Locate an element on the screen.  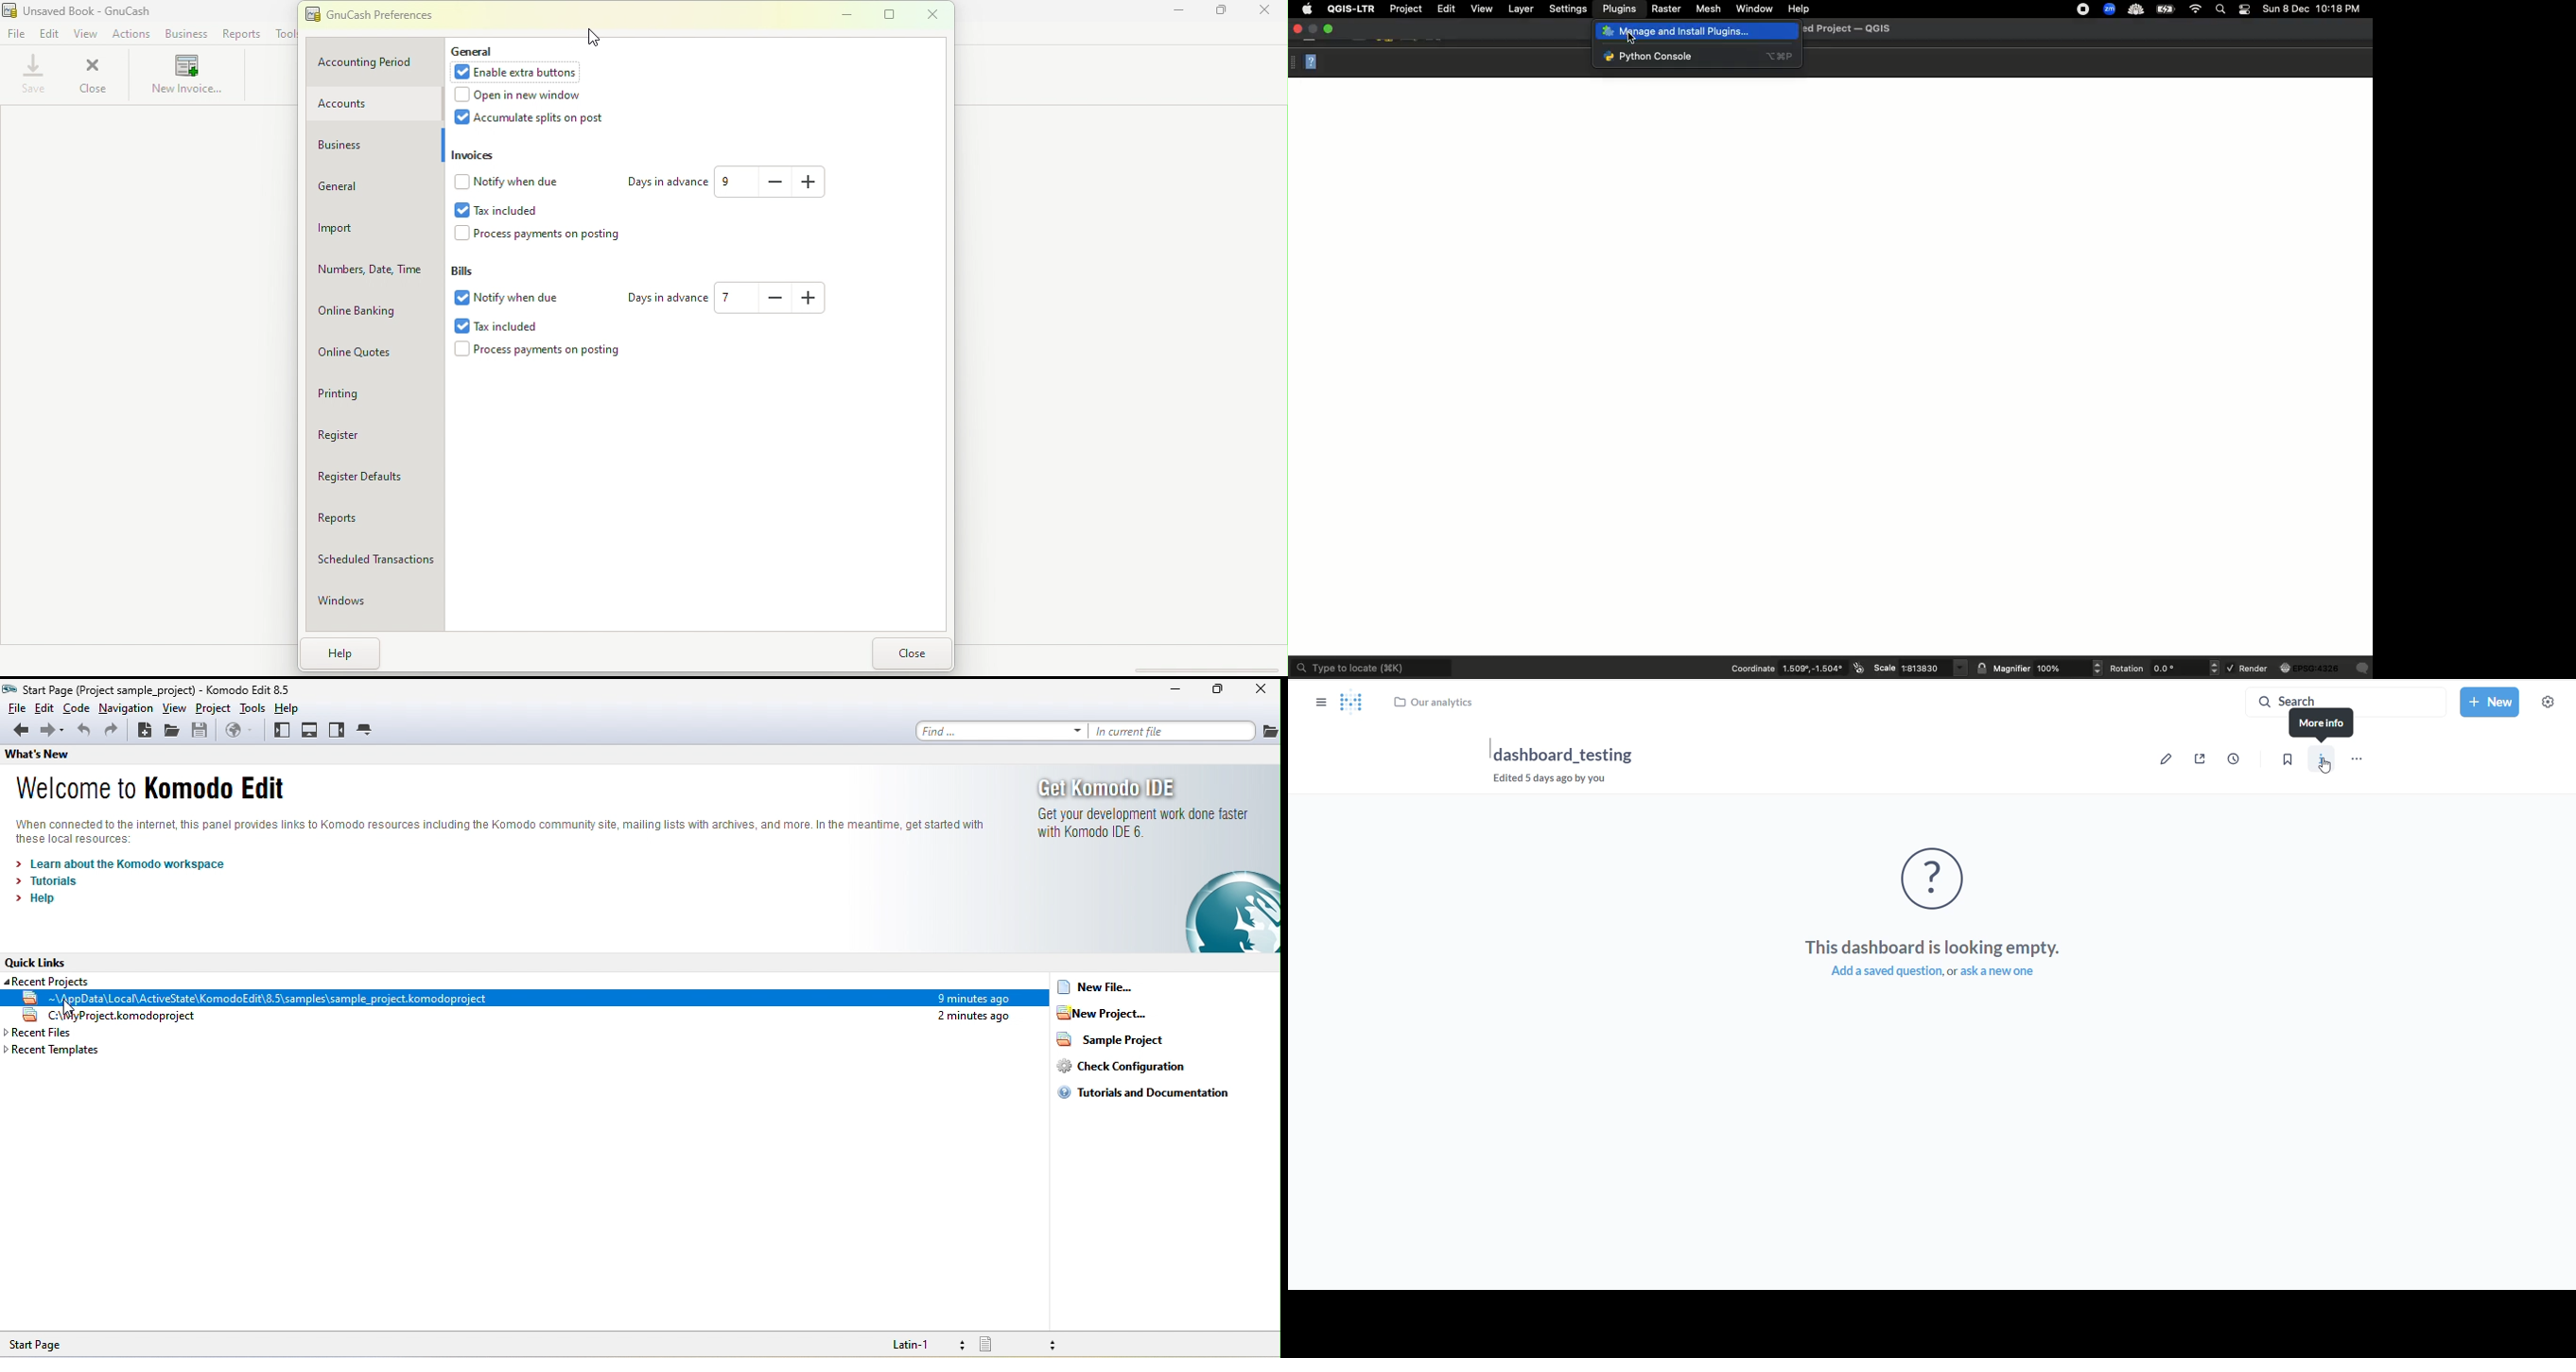
cursor is located at coordinates (1631, 38).